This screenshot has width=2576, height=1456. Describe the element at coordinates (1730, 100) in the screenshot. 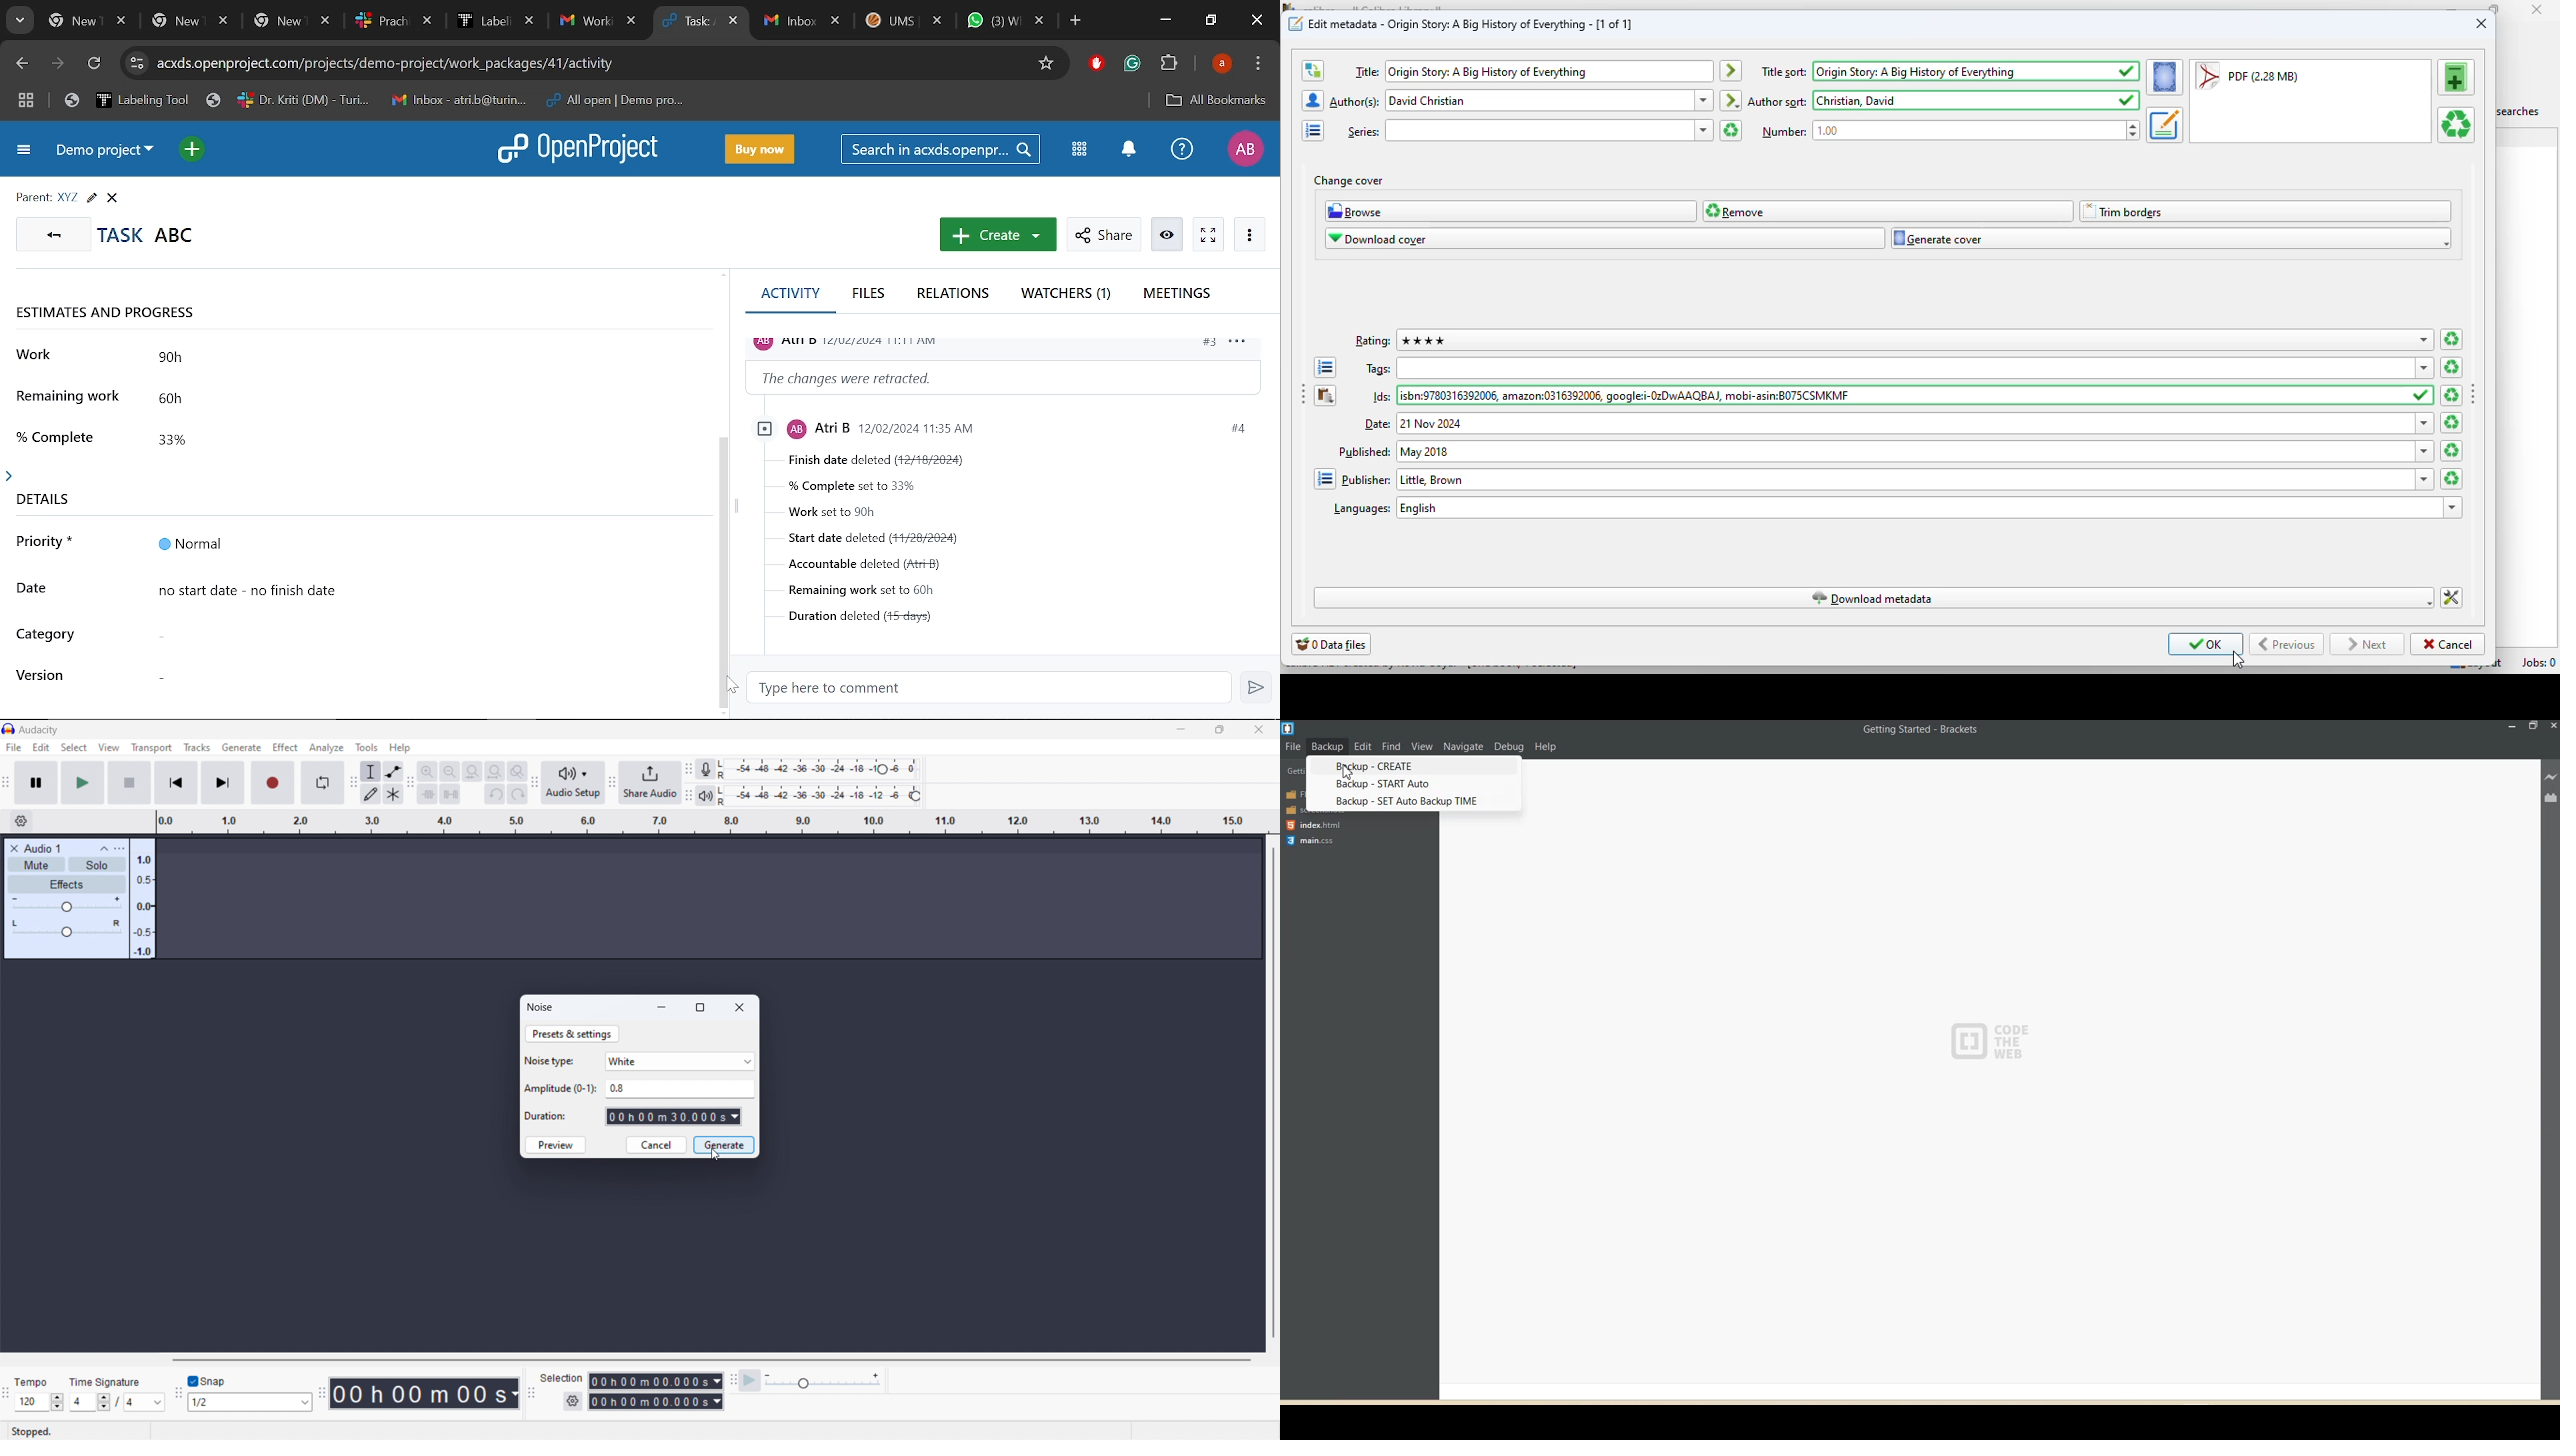

I see `automatically create the author sort entry based on the current author entry` at that location.